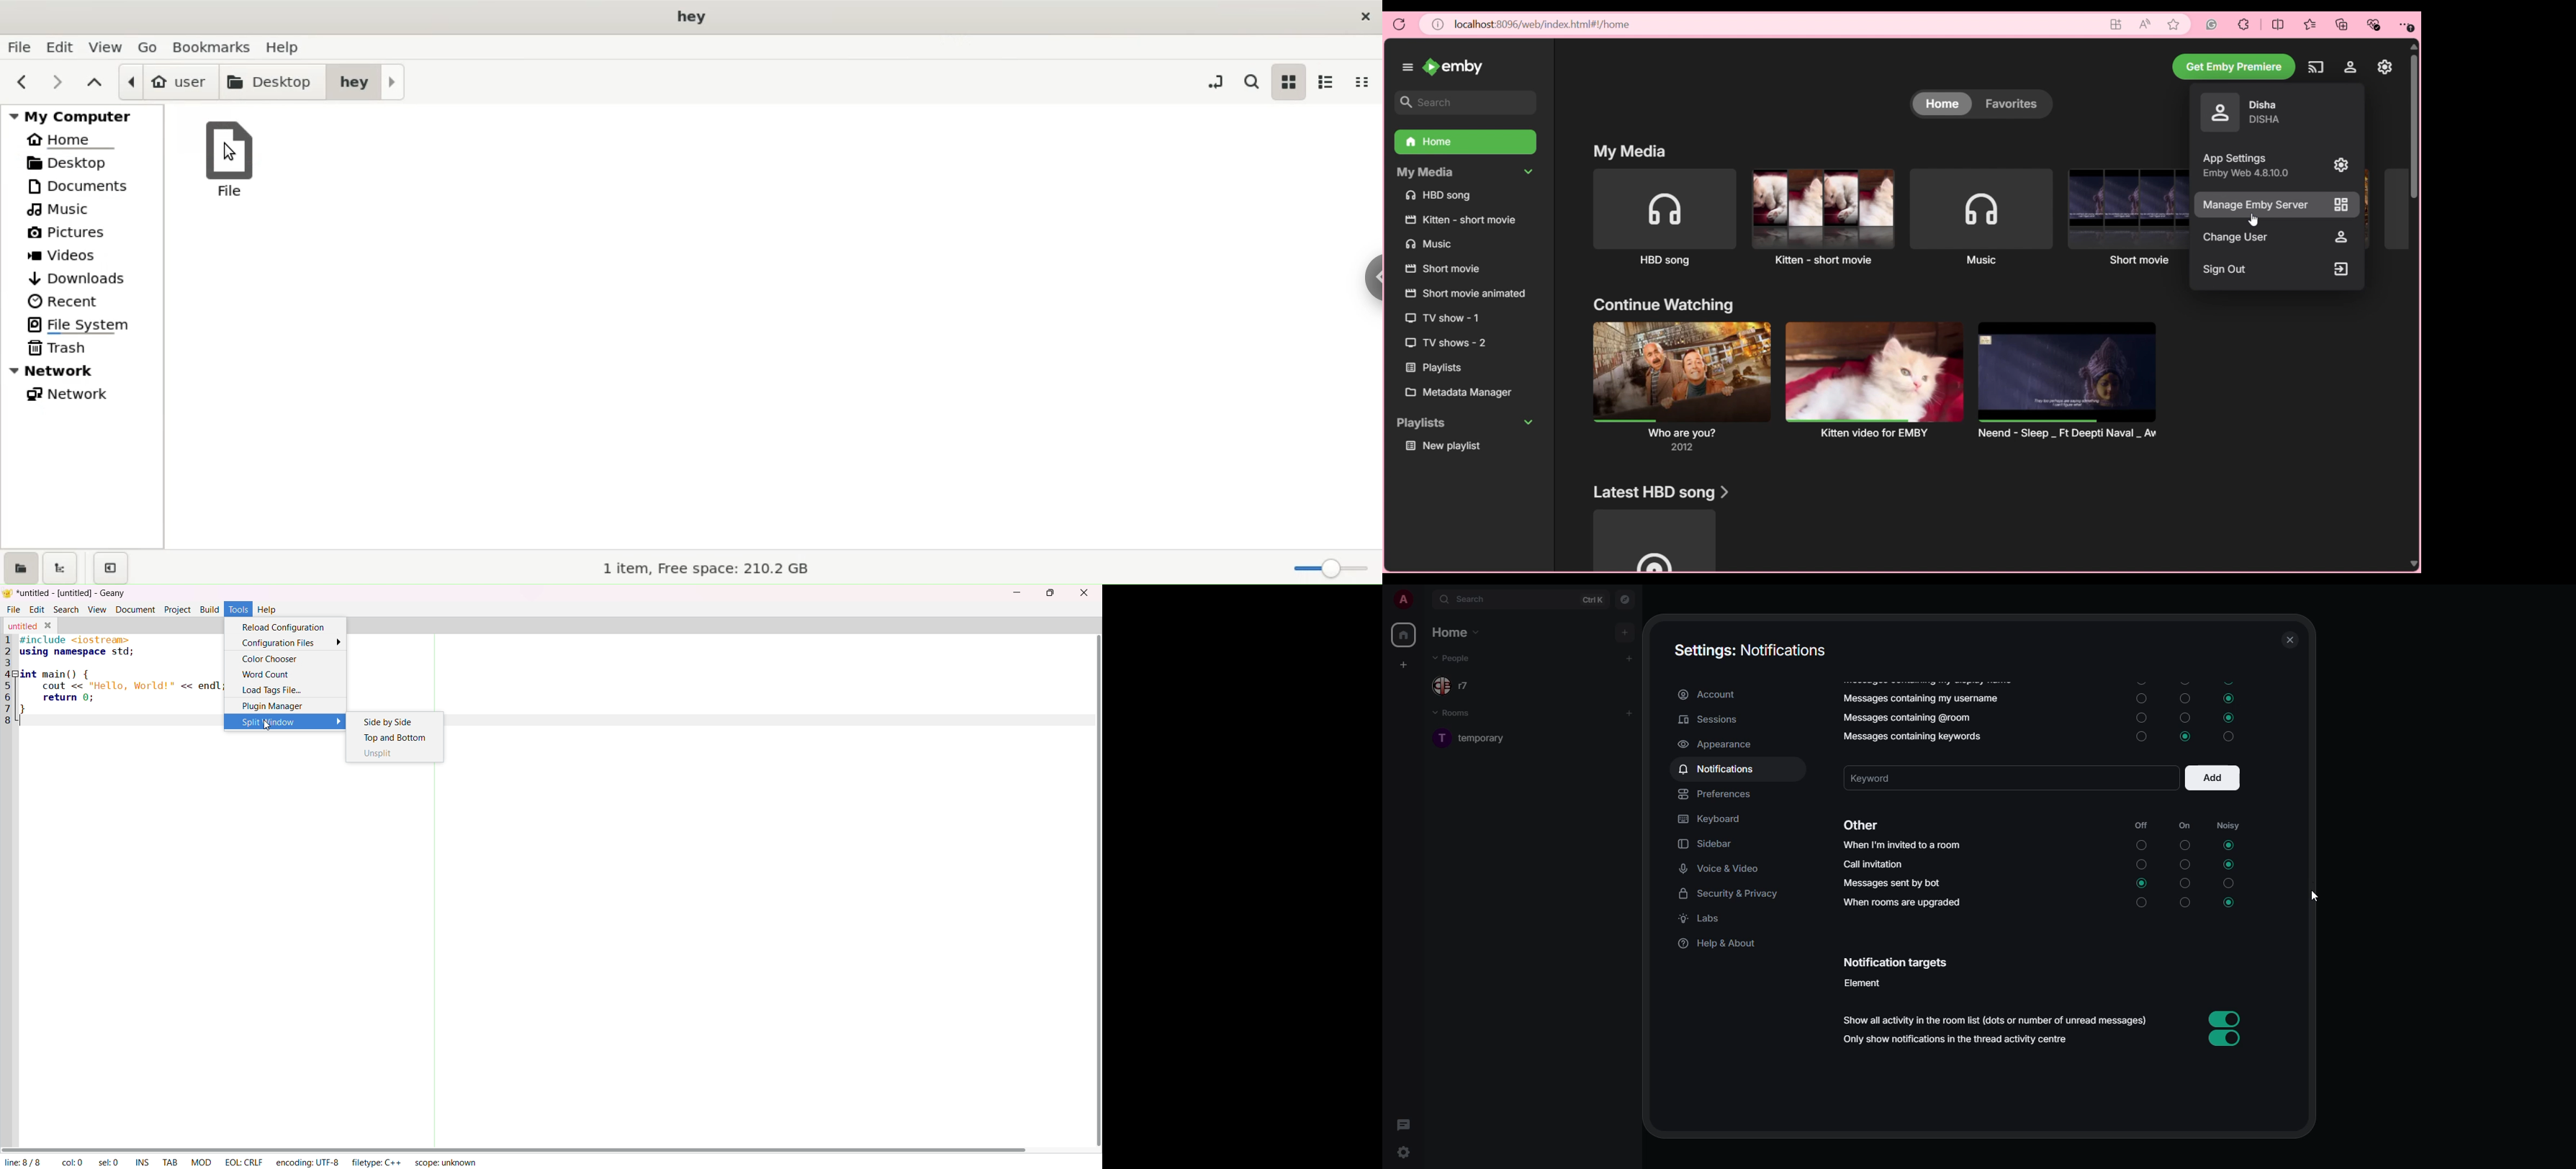  What do you see at coordinates (1402, 664) in the screenshot?
I see `create space` at bounding box center [1402, 664].